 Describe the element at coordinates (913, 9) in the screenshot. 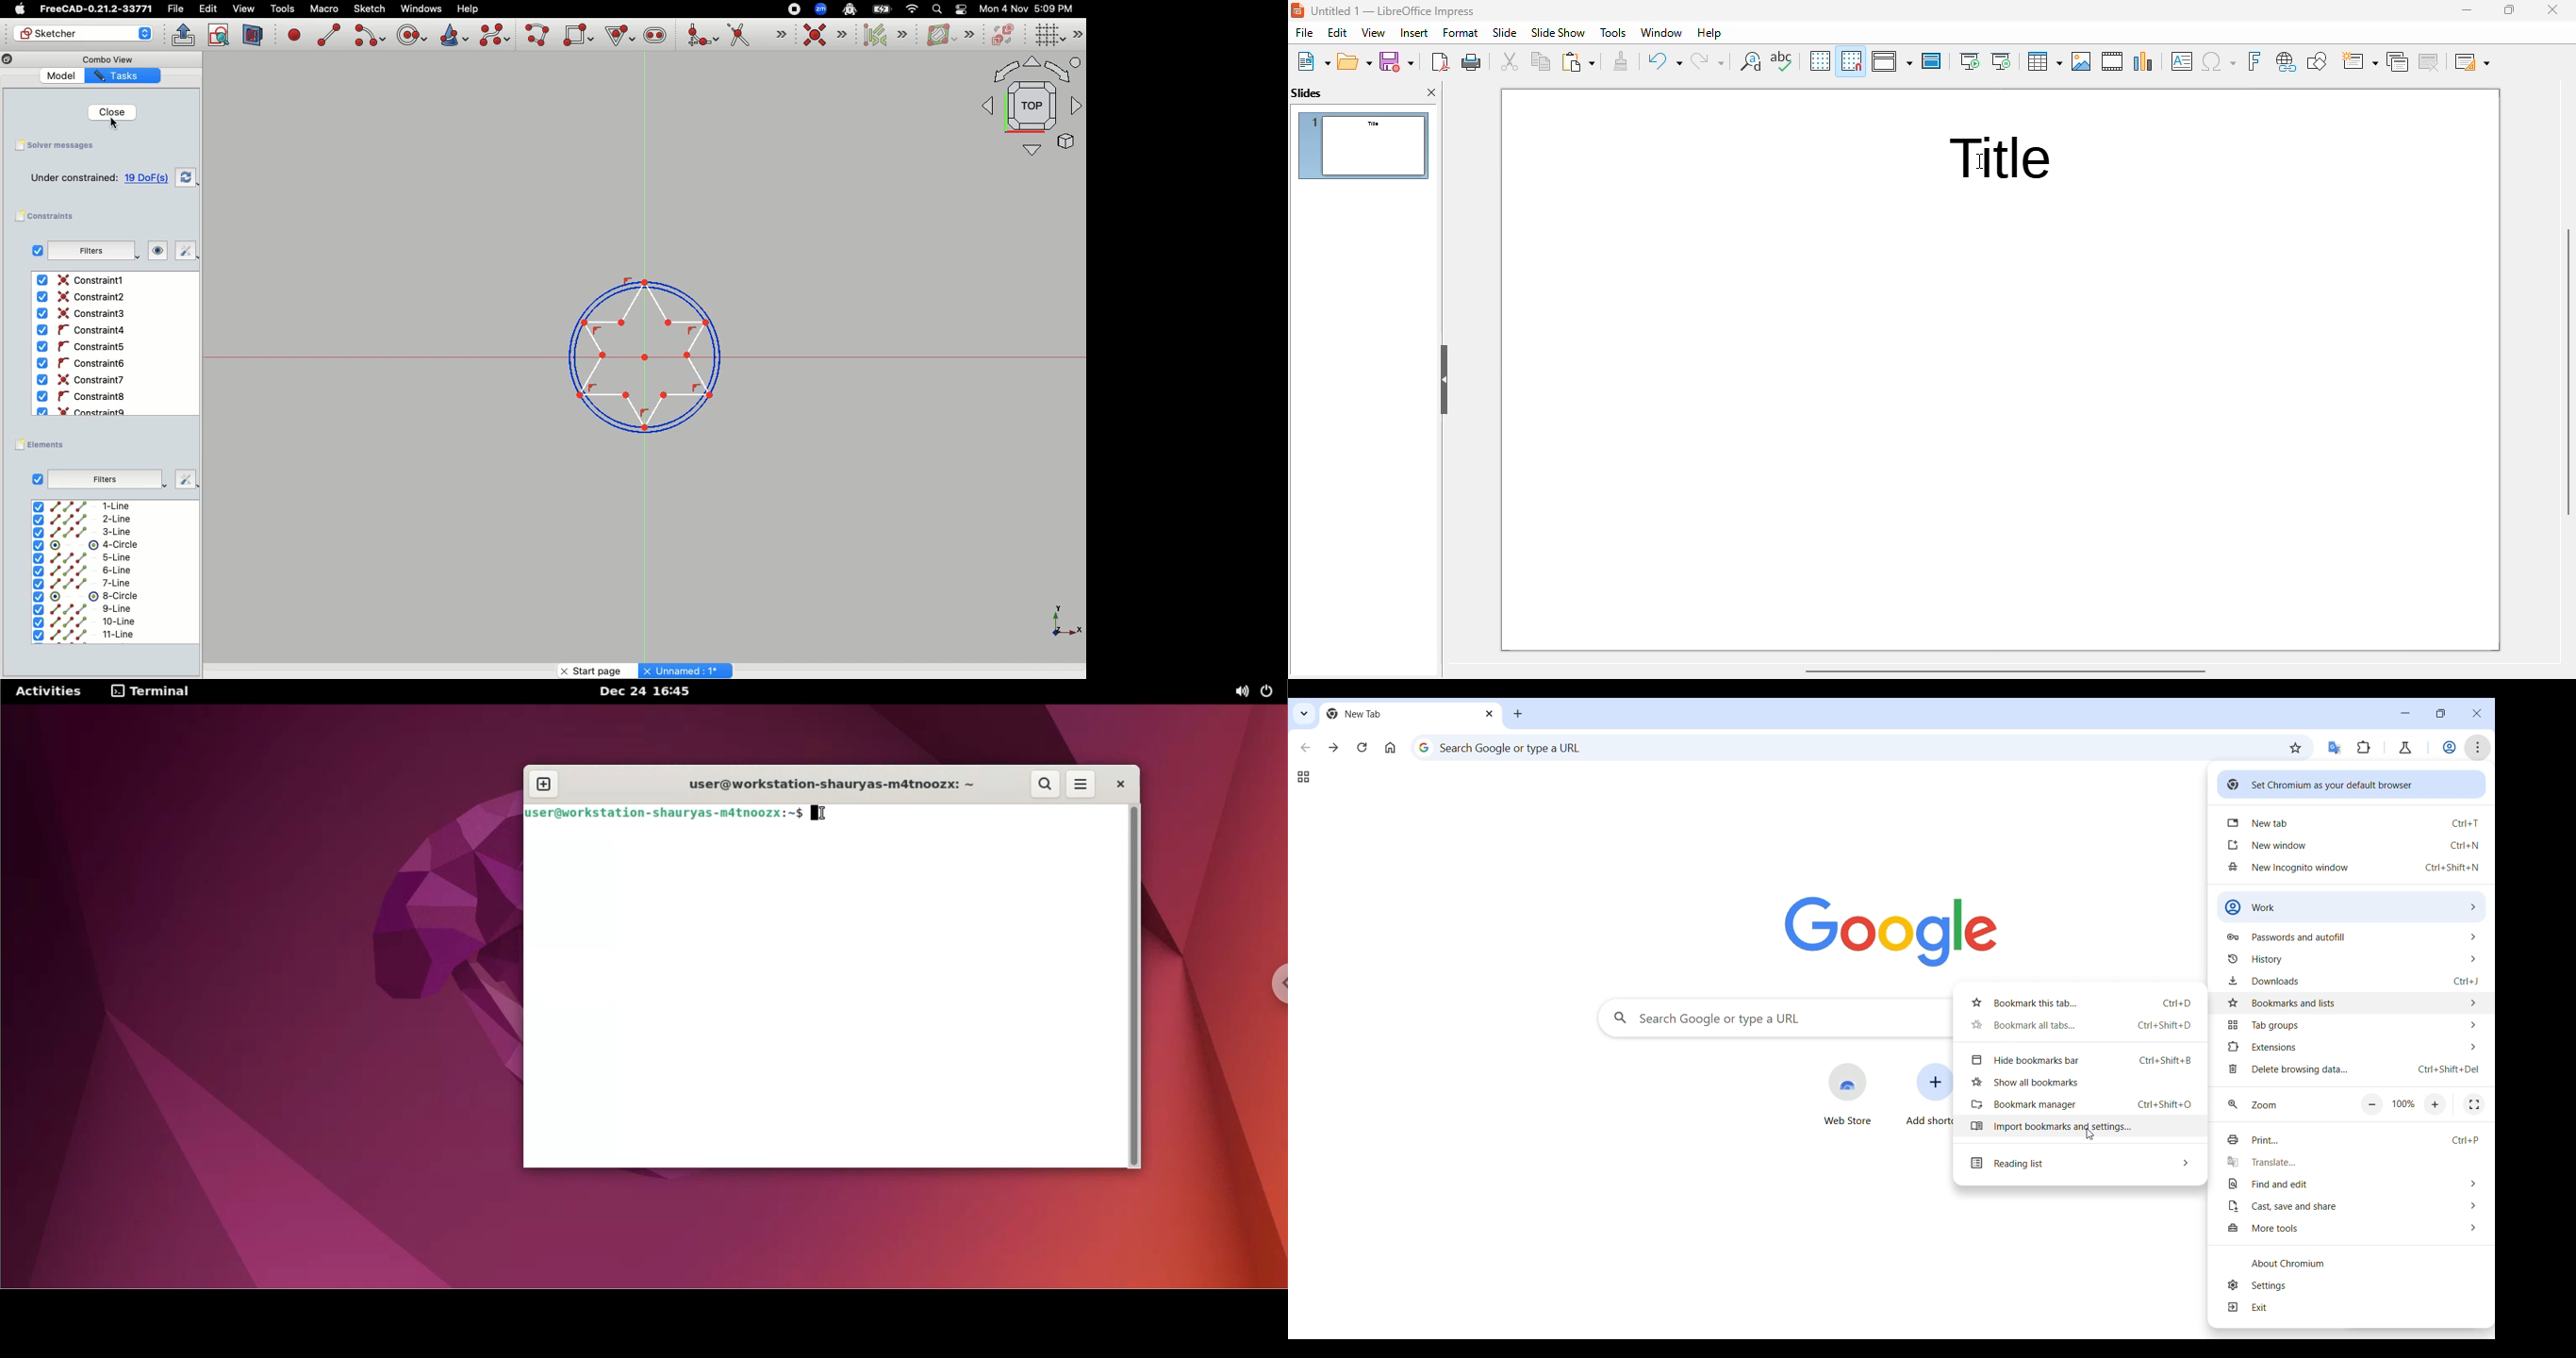

I see `Network` at that location.